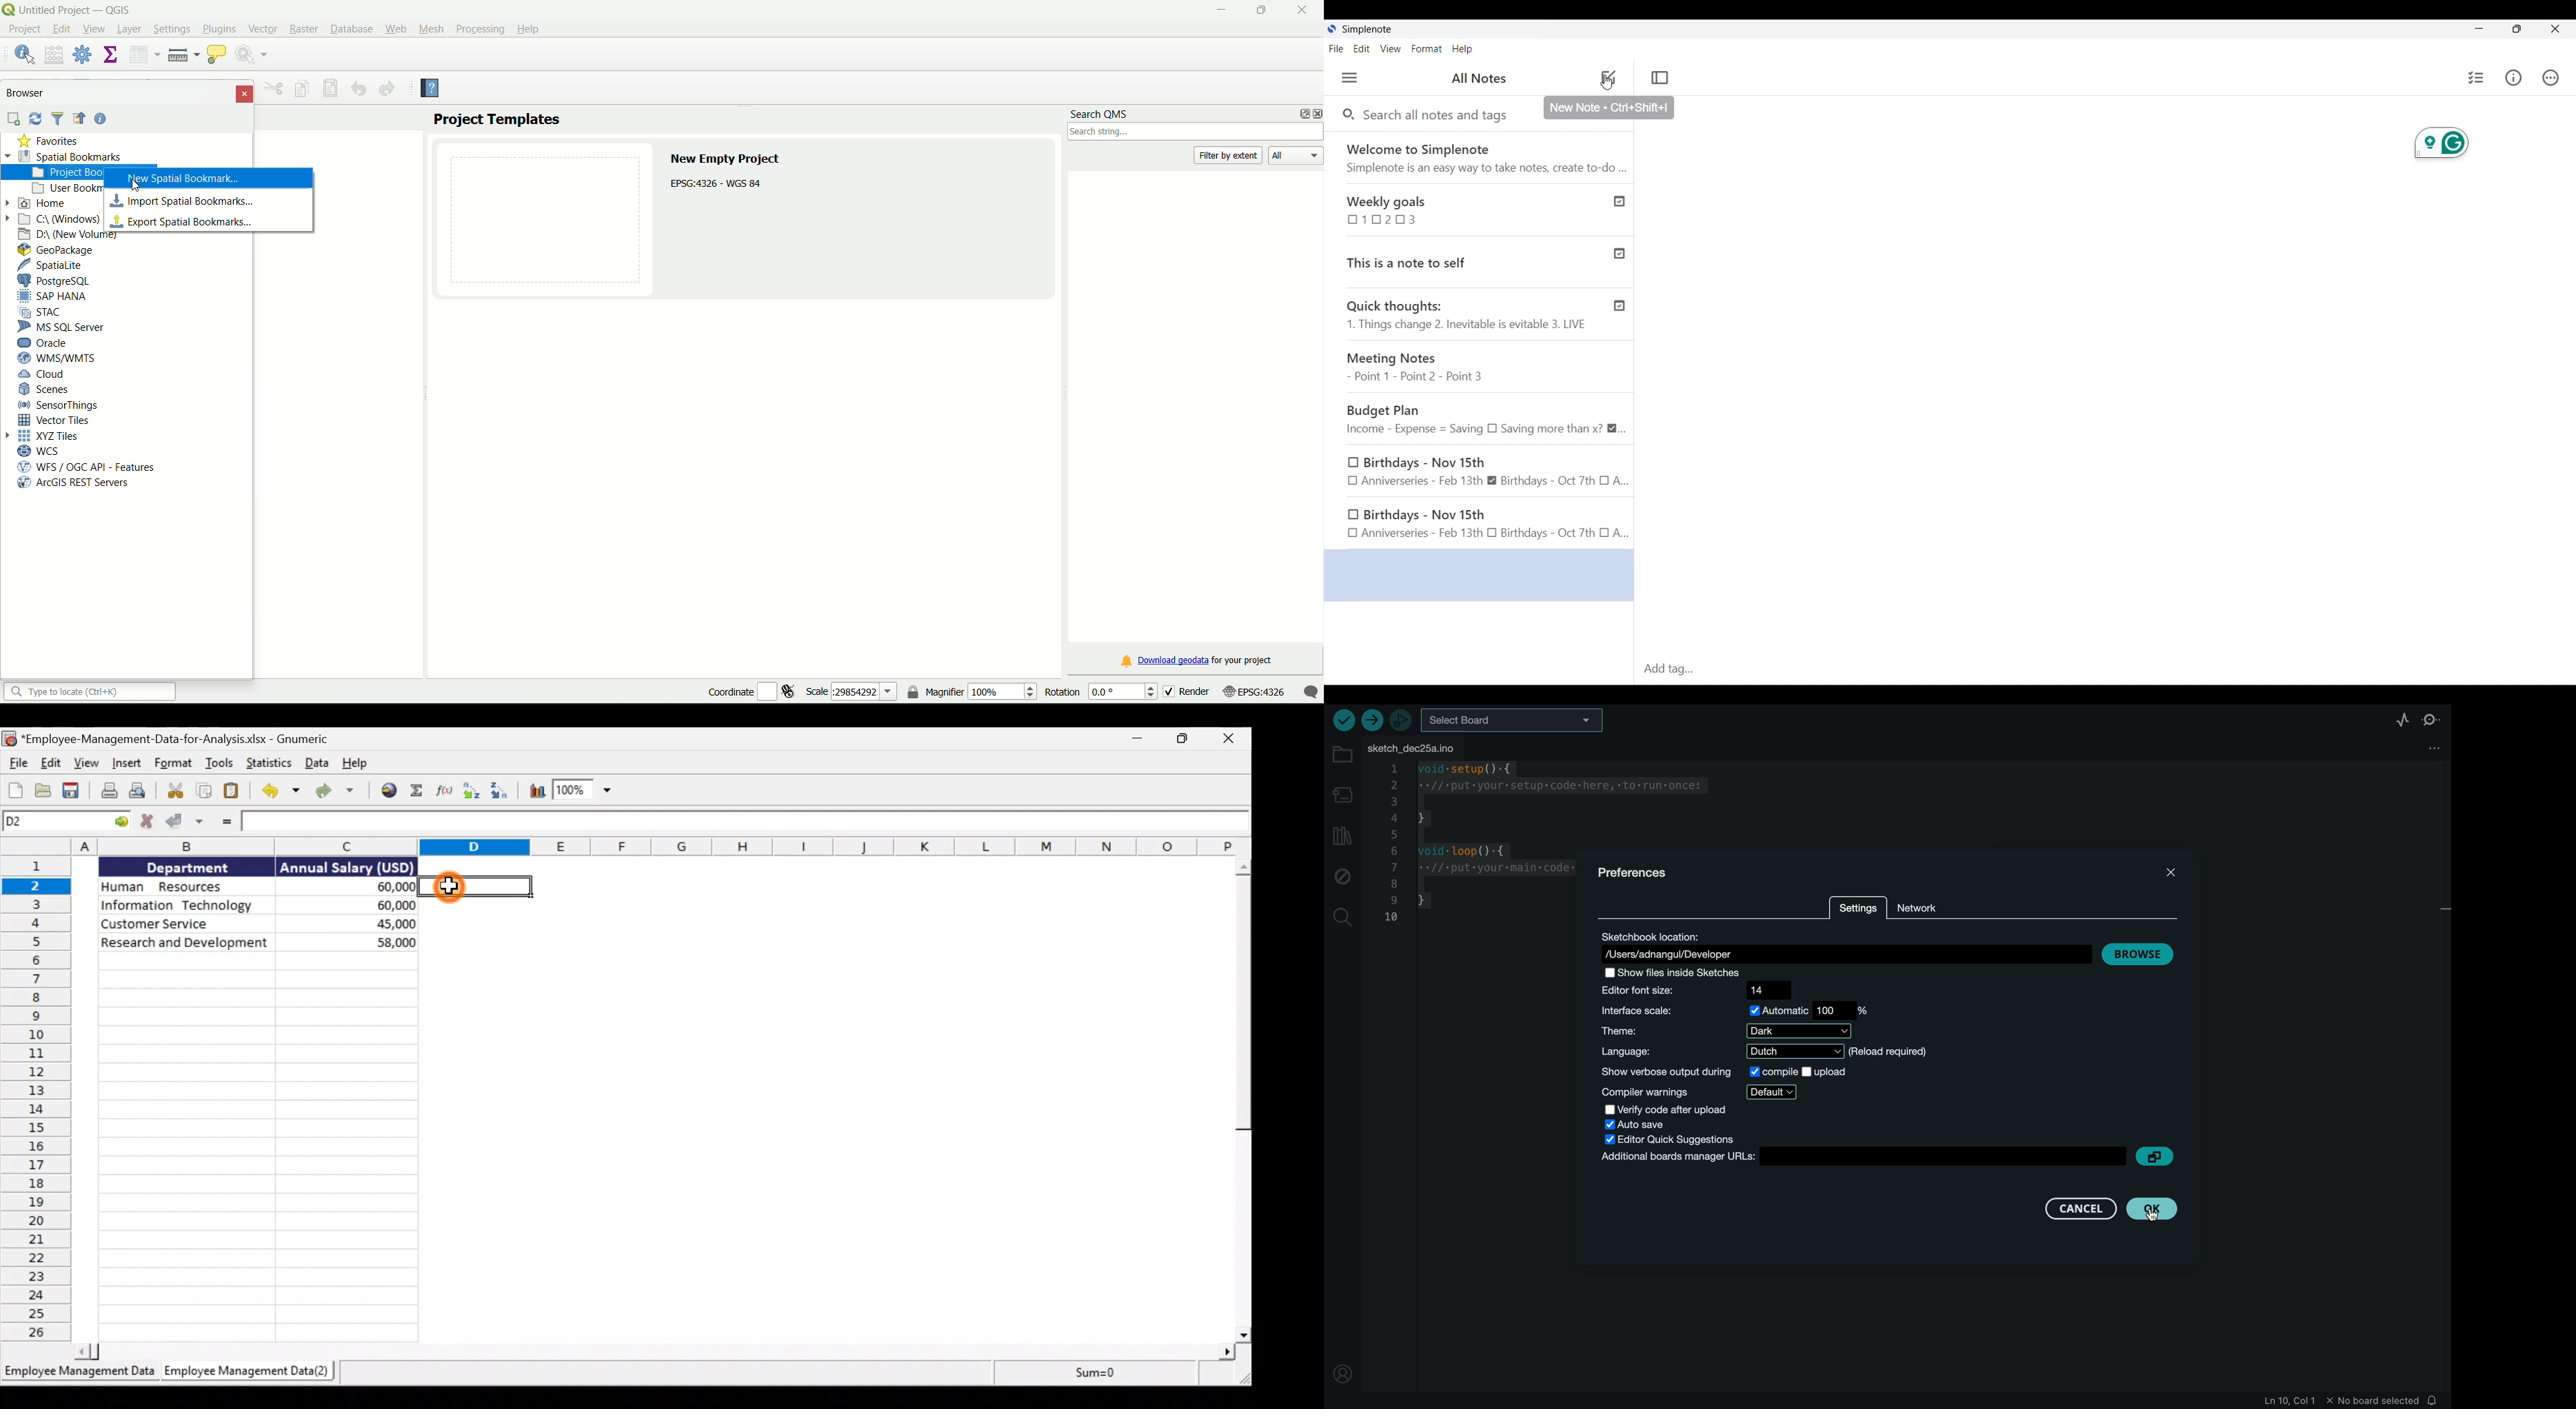 The height and width of the screenshot is (1428, 2576). I want to click on WMS/WTMS, so click(61, 359).